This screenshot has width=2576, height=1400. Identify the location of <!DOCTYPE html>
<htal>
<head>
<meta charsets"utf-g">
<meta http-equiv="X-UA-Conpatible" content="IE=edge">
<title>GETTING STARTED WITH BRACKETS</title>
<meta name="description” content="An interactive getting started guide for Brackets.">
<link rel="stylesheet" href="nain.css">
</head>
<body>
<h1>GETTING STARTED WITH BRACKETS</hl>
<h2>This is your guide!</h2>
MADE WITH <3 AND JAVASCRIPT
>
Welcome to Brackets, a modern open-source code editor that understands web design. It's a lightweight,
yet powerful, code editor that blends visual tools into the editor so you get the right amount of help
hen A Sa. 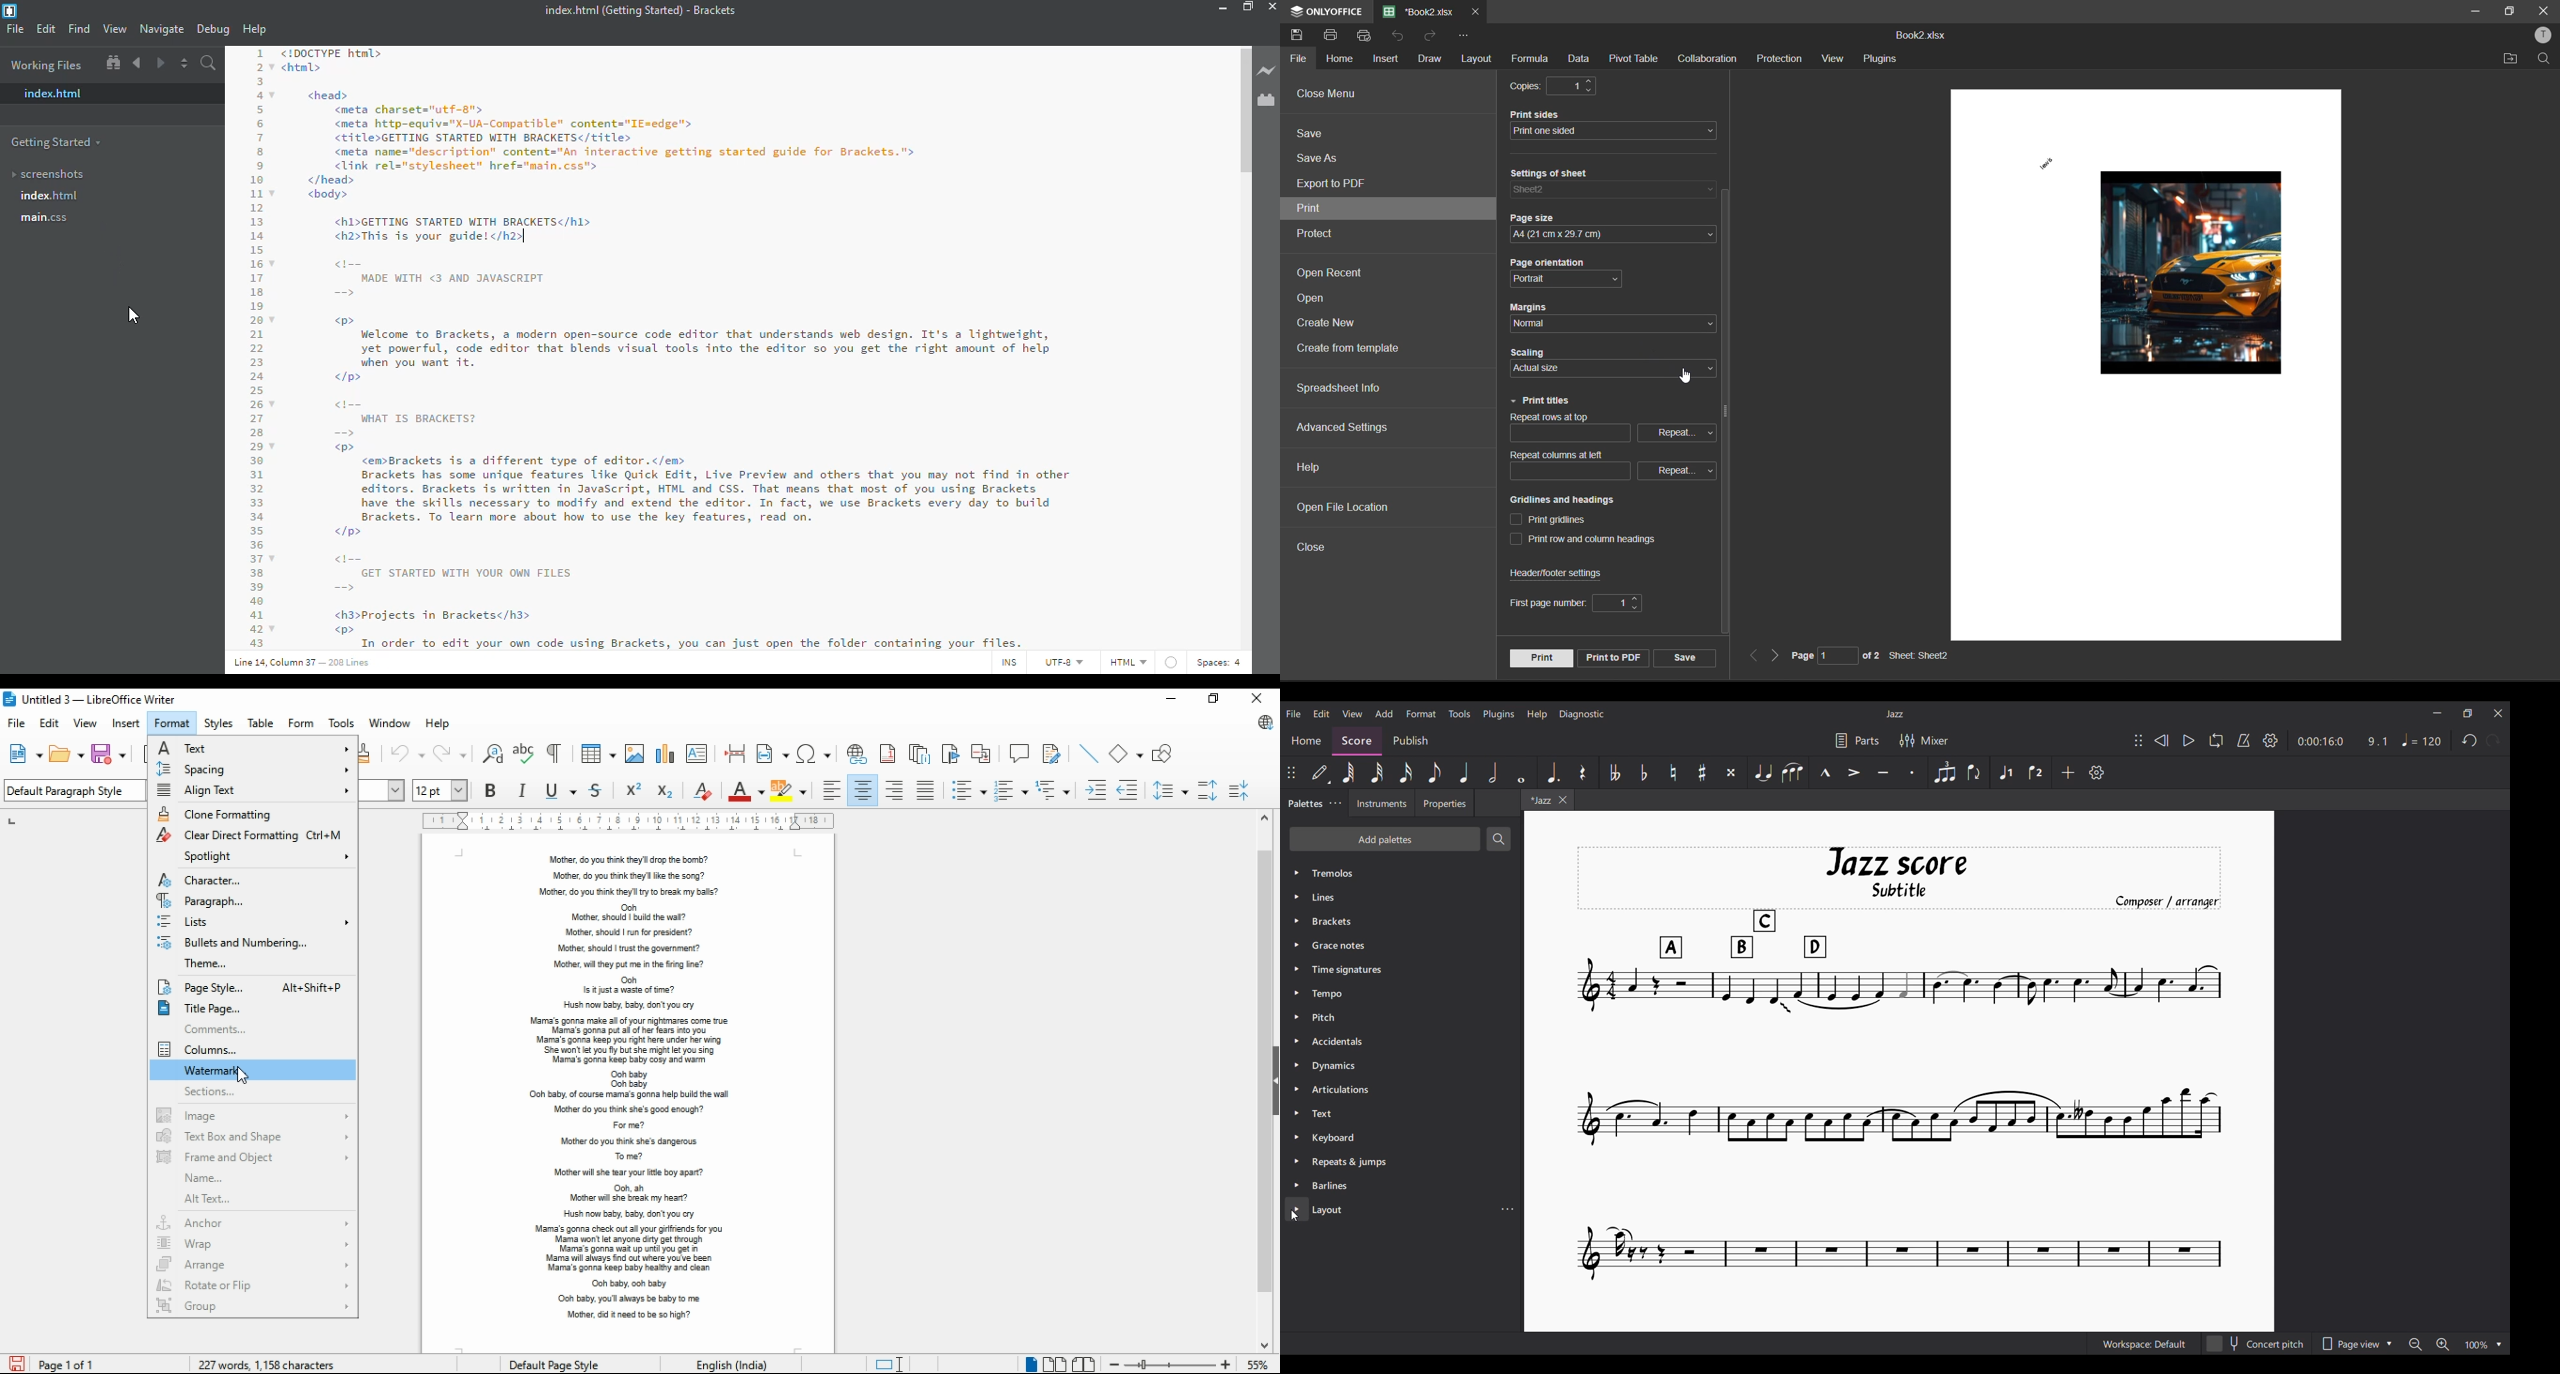
(692, 207).